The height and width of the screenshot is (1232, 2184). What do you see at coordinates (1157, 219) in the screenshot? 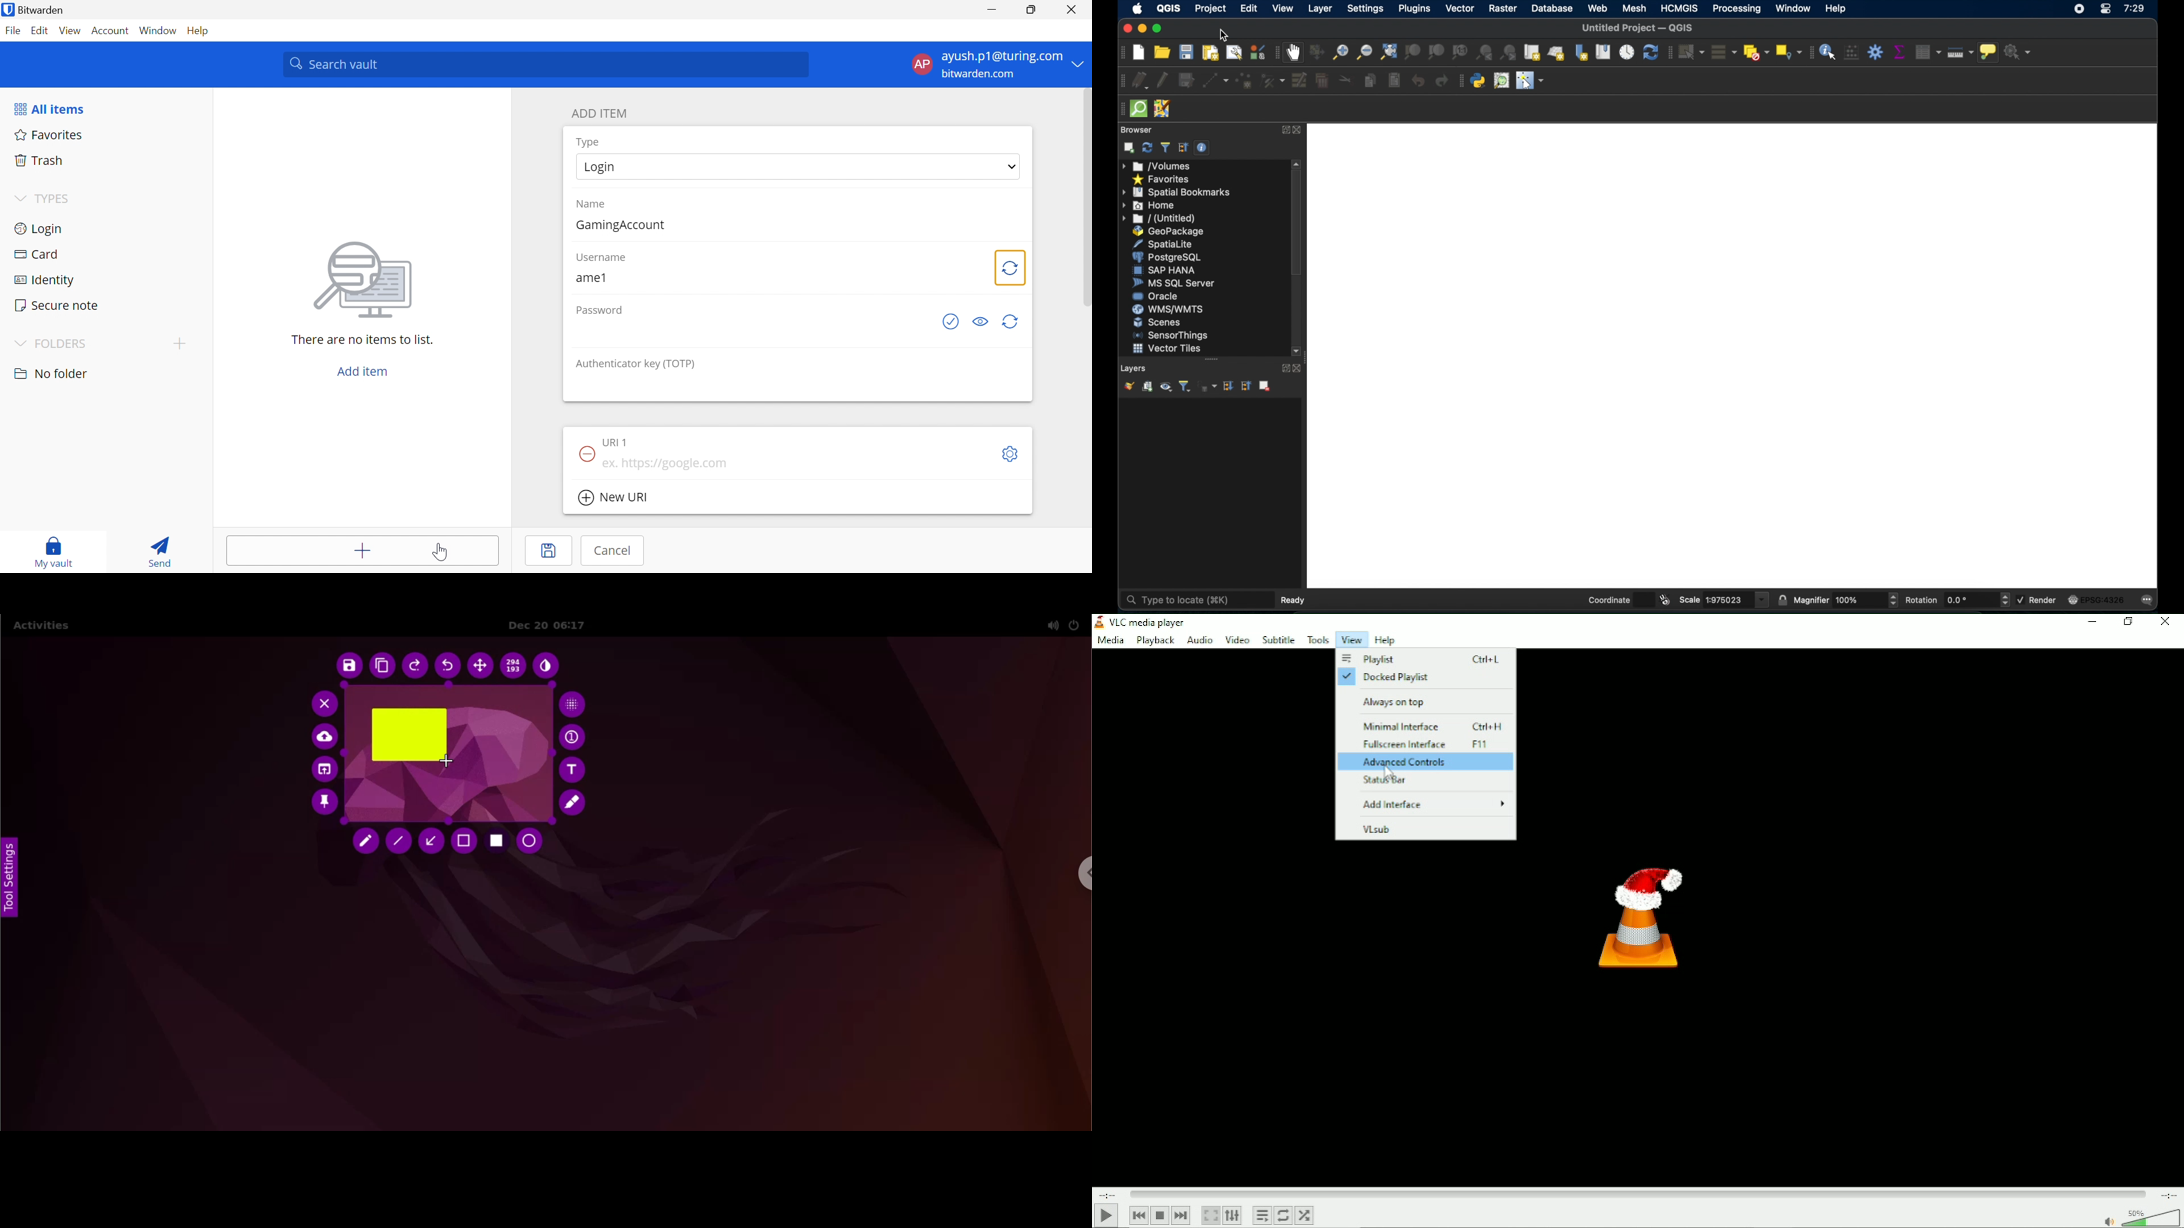
I see `untitled` at bounding box center [1157, 219].